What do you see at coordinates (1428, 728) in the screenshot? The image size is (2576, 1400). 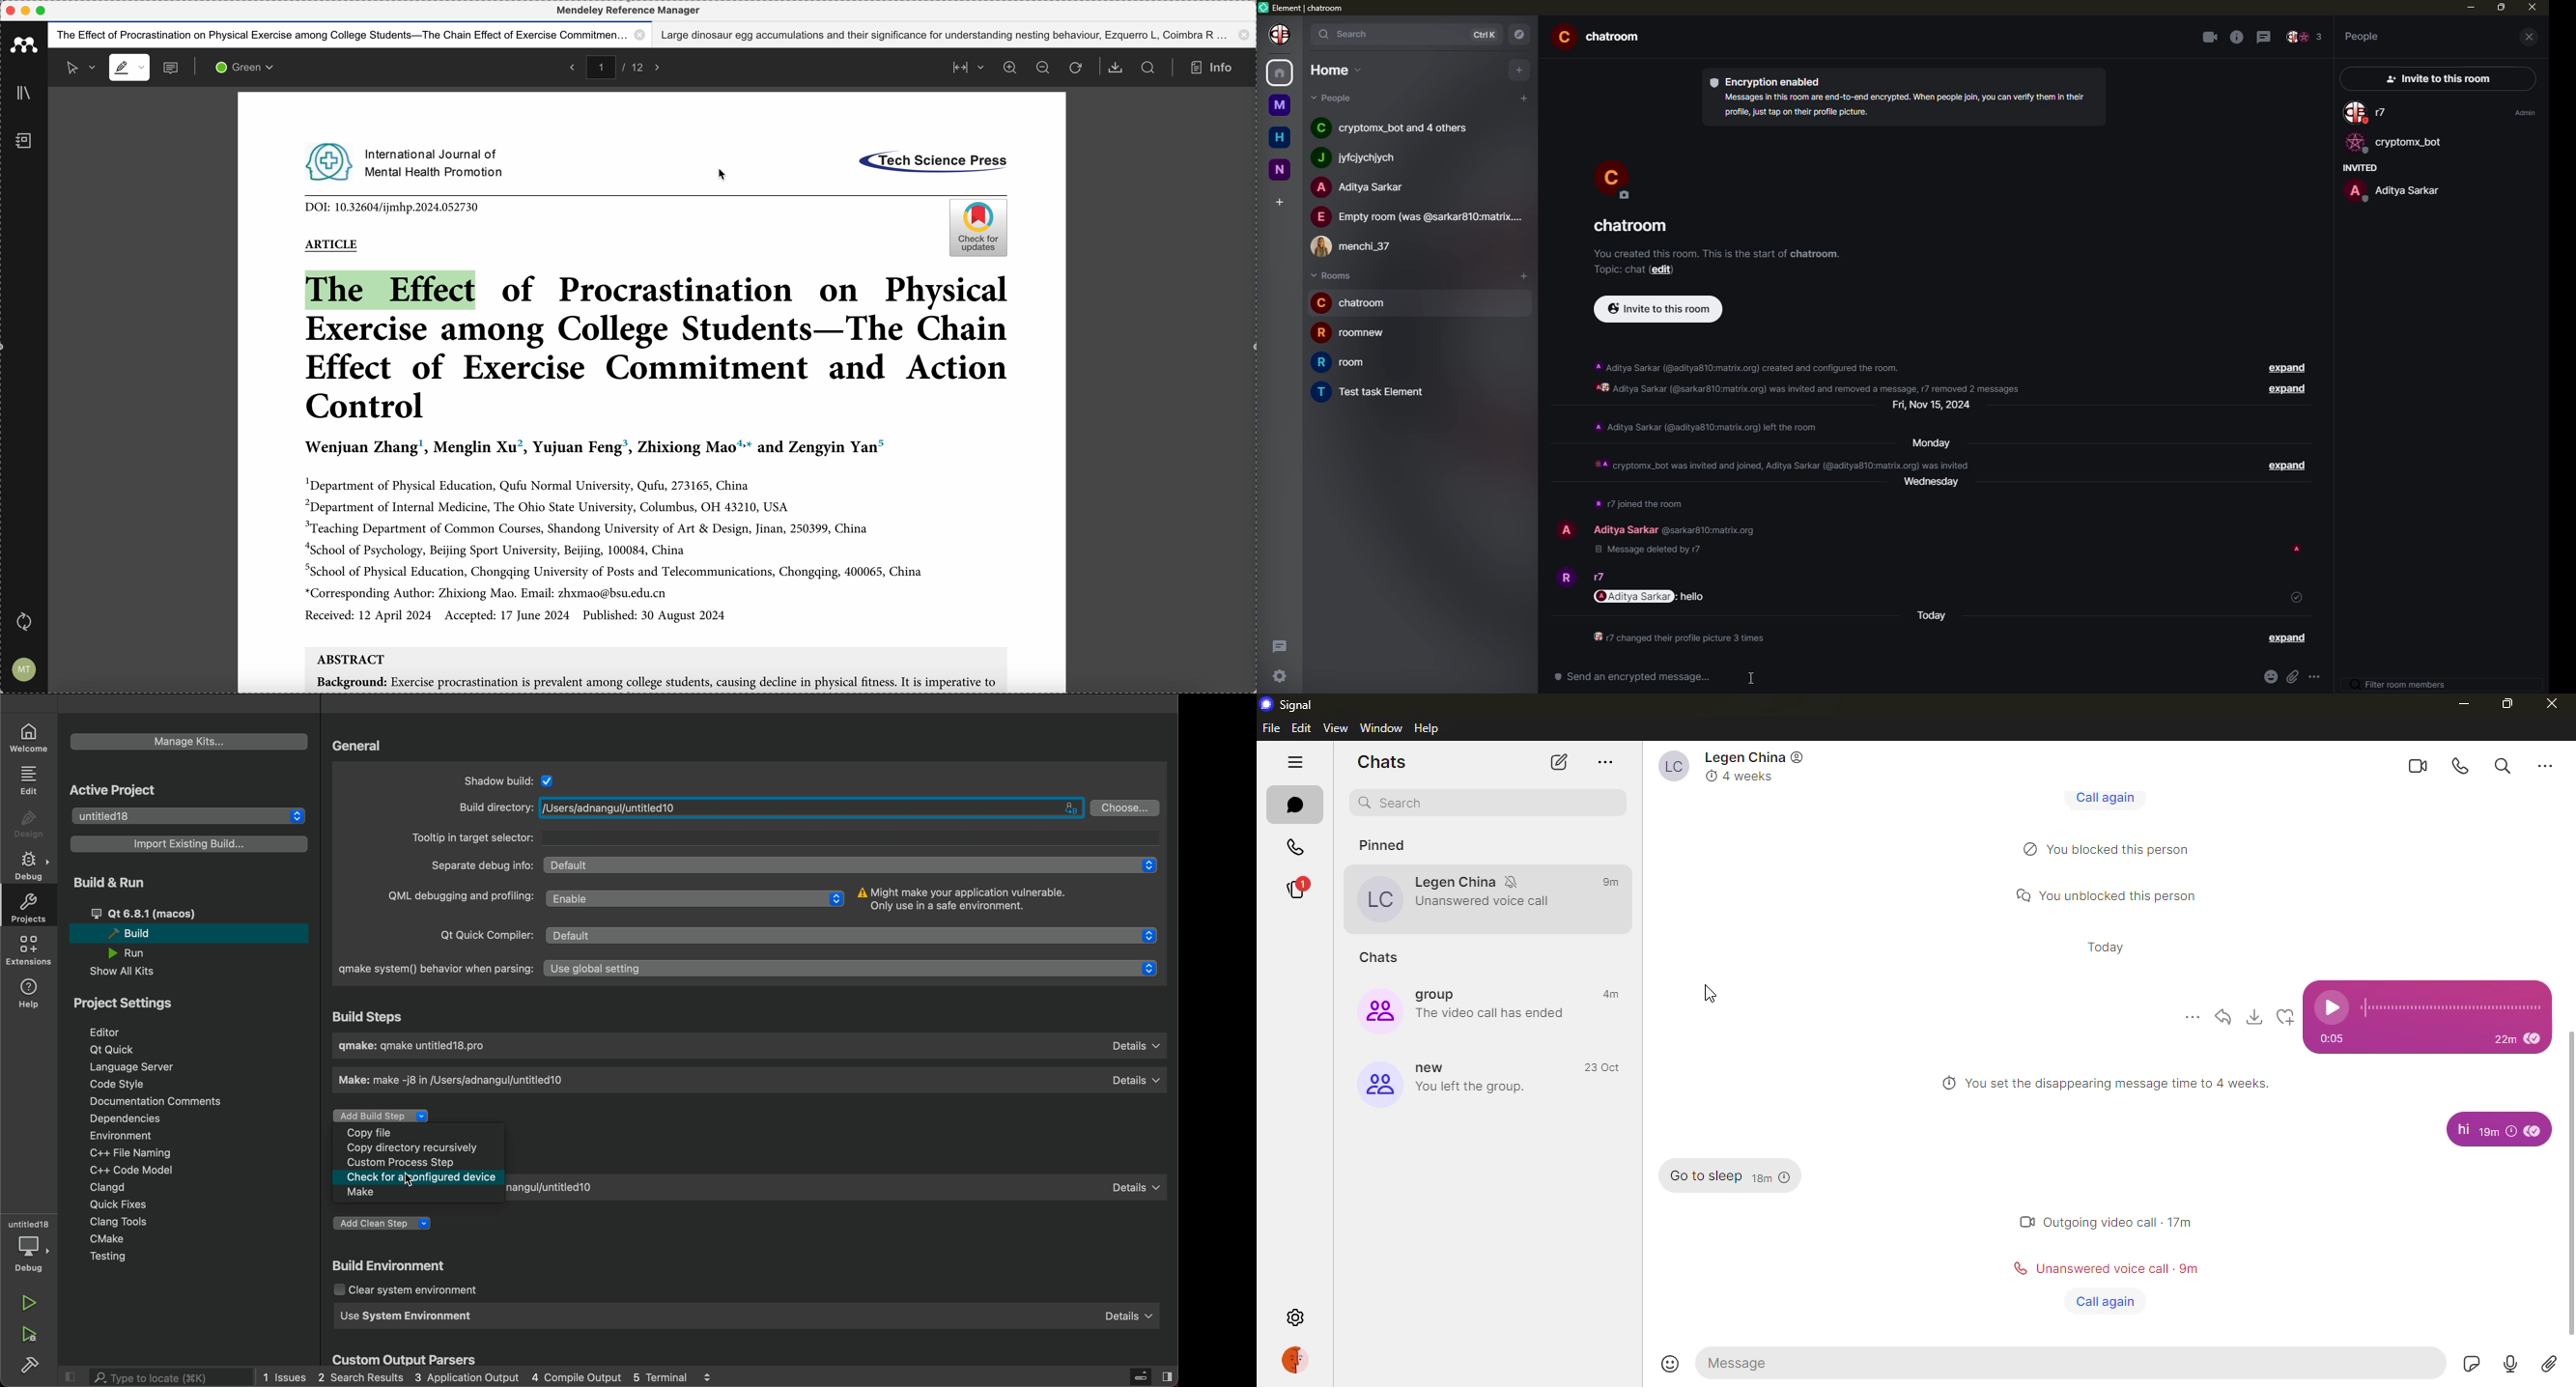 I see `help` at bounding box center [1428, 728].